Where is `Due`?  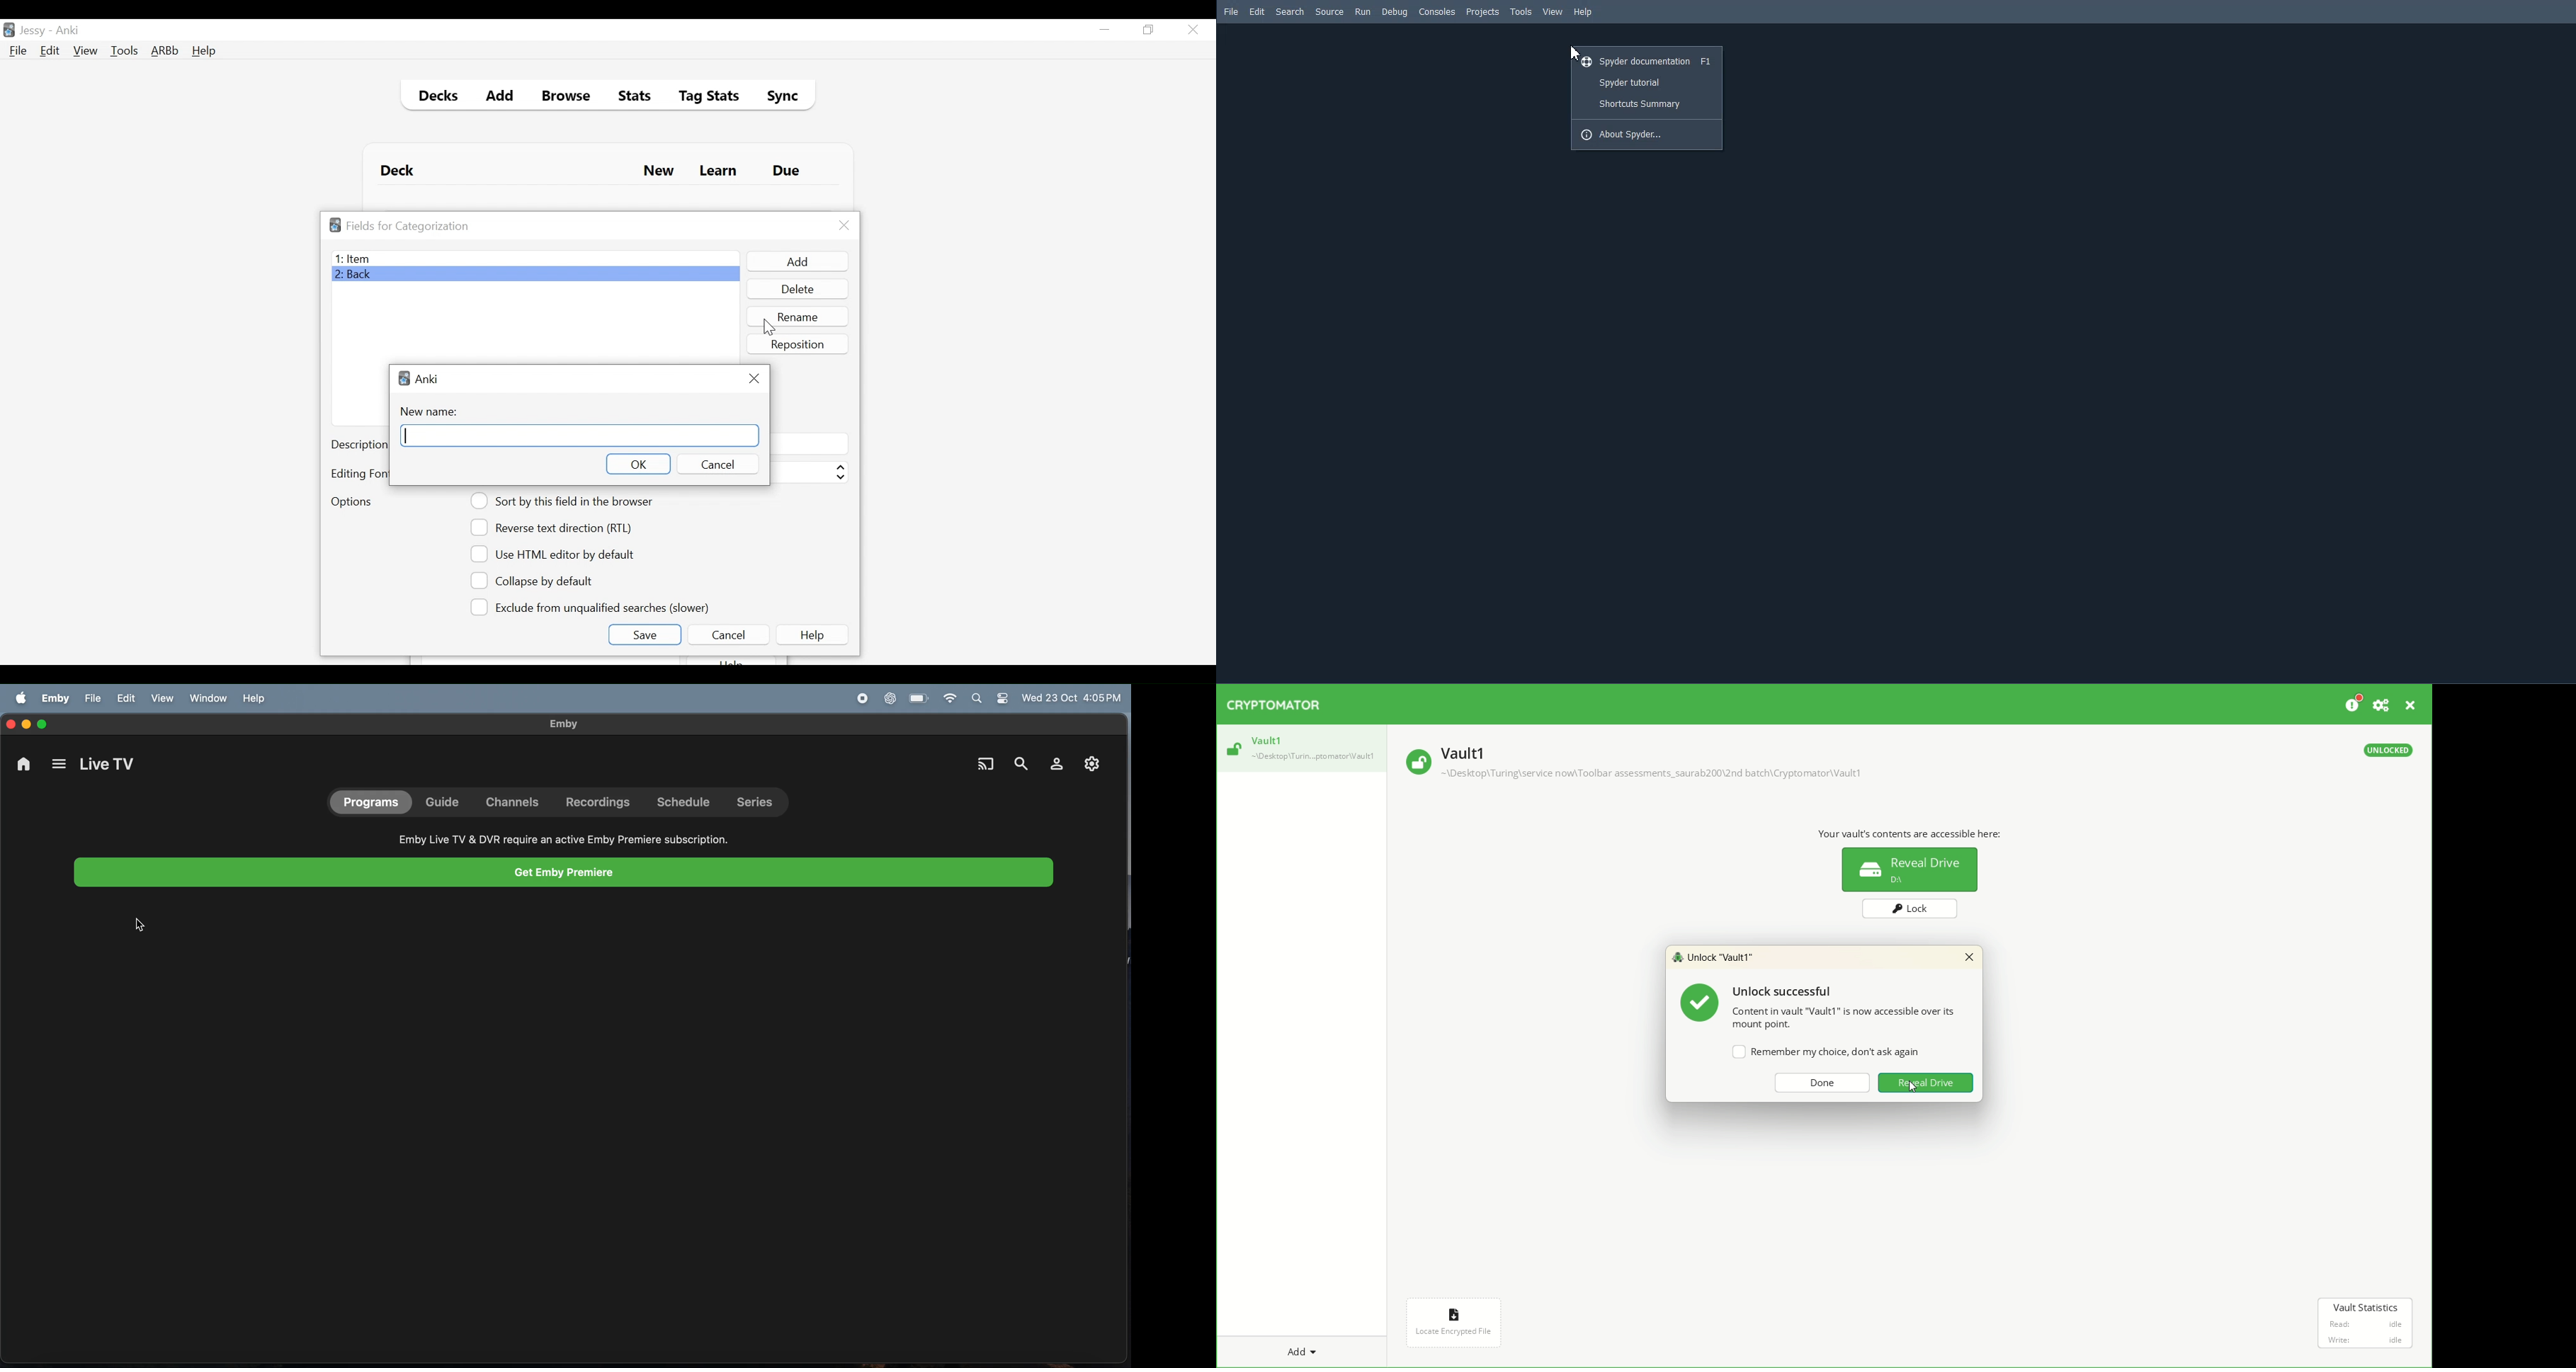 Due is located at coordinates (787, 171).